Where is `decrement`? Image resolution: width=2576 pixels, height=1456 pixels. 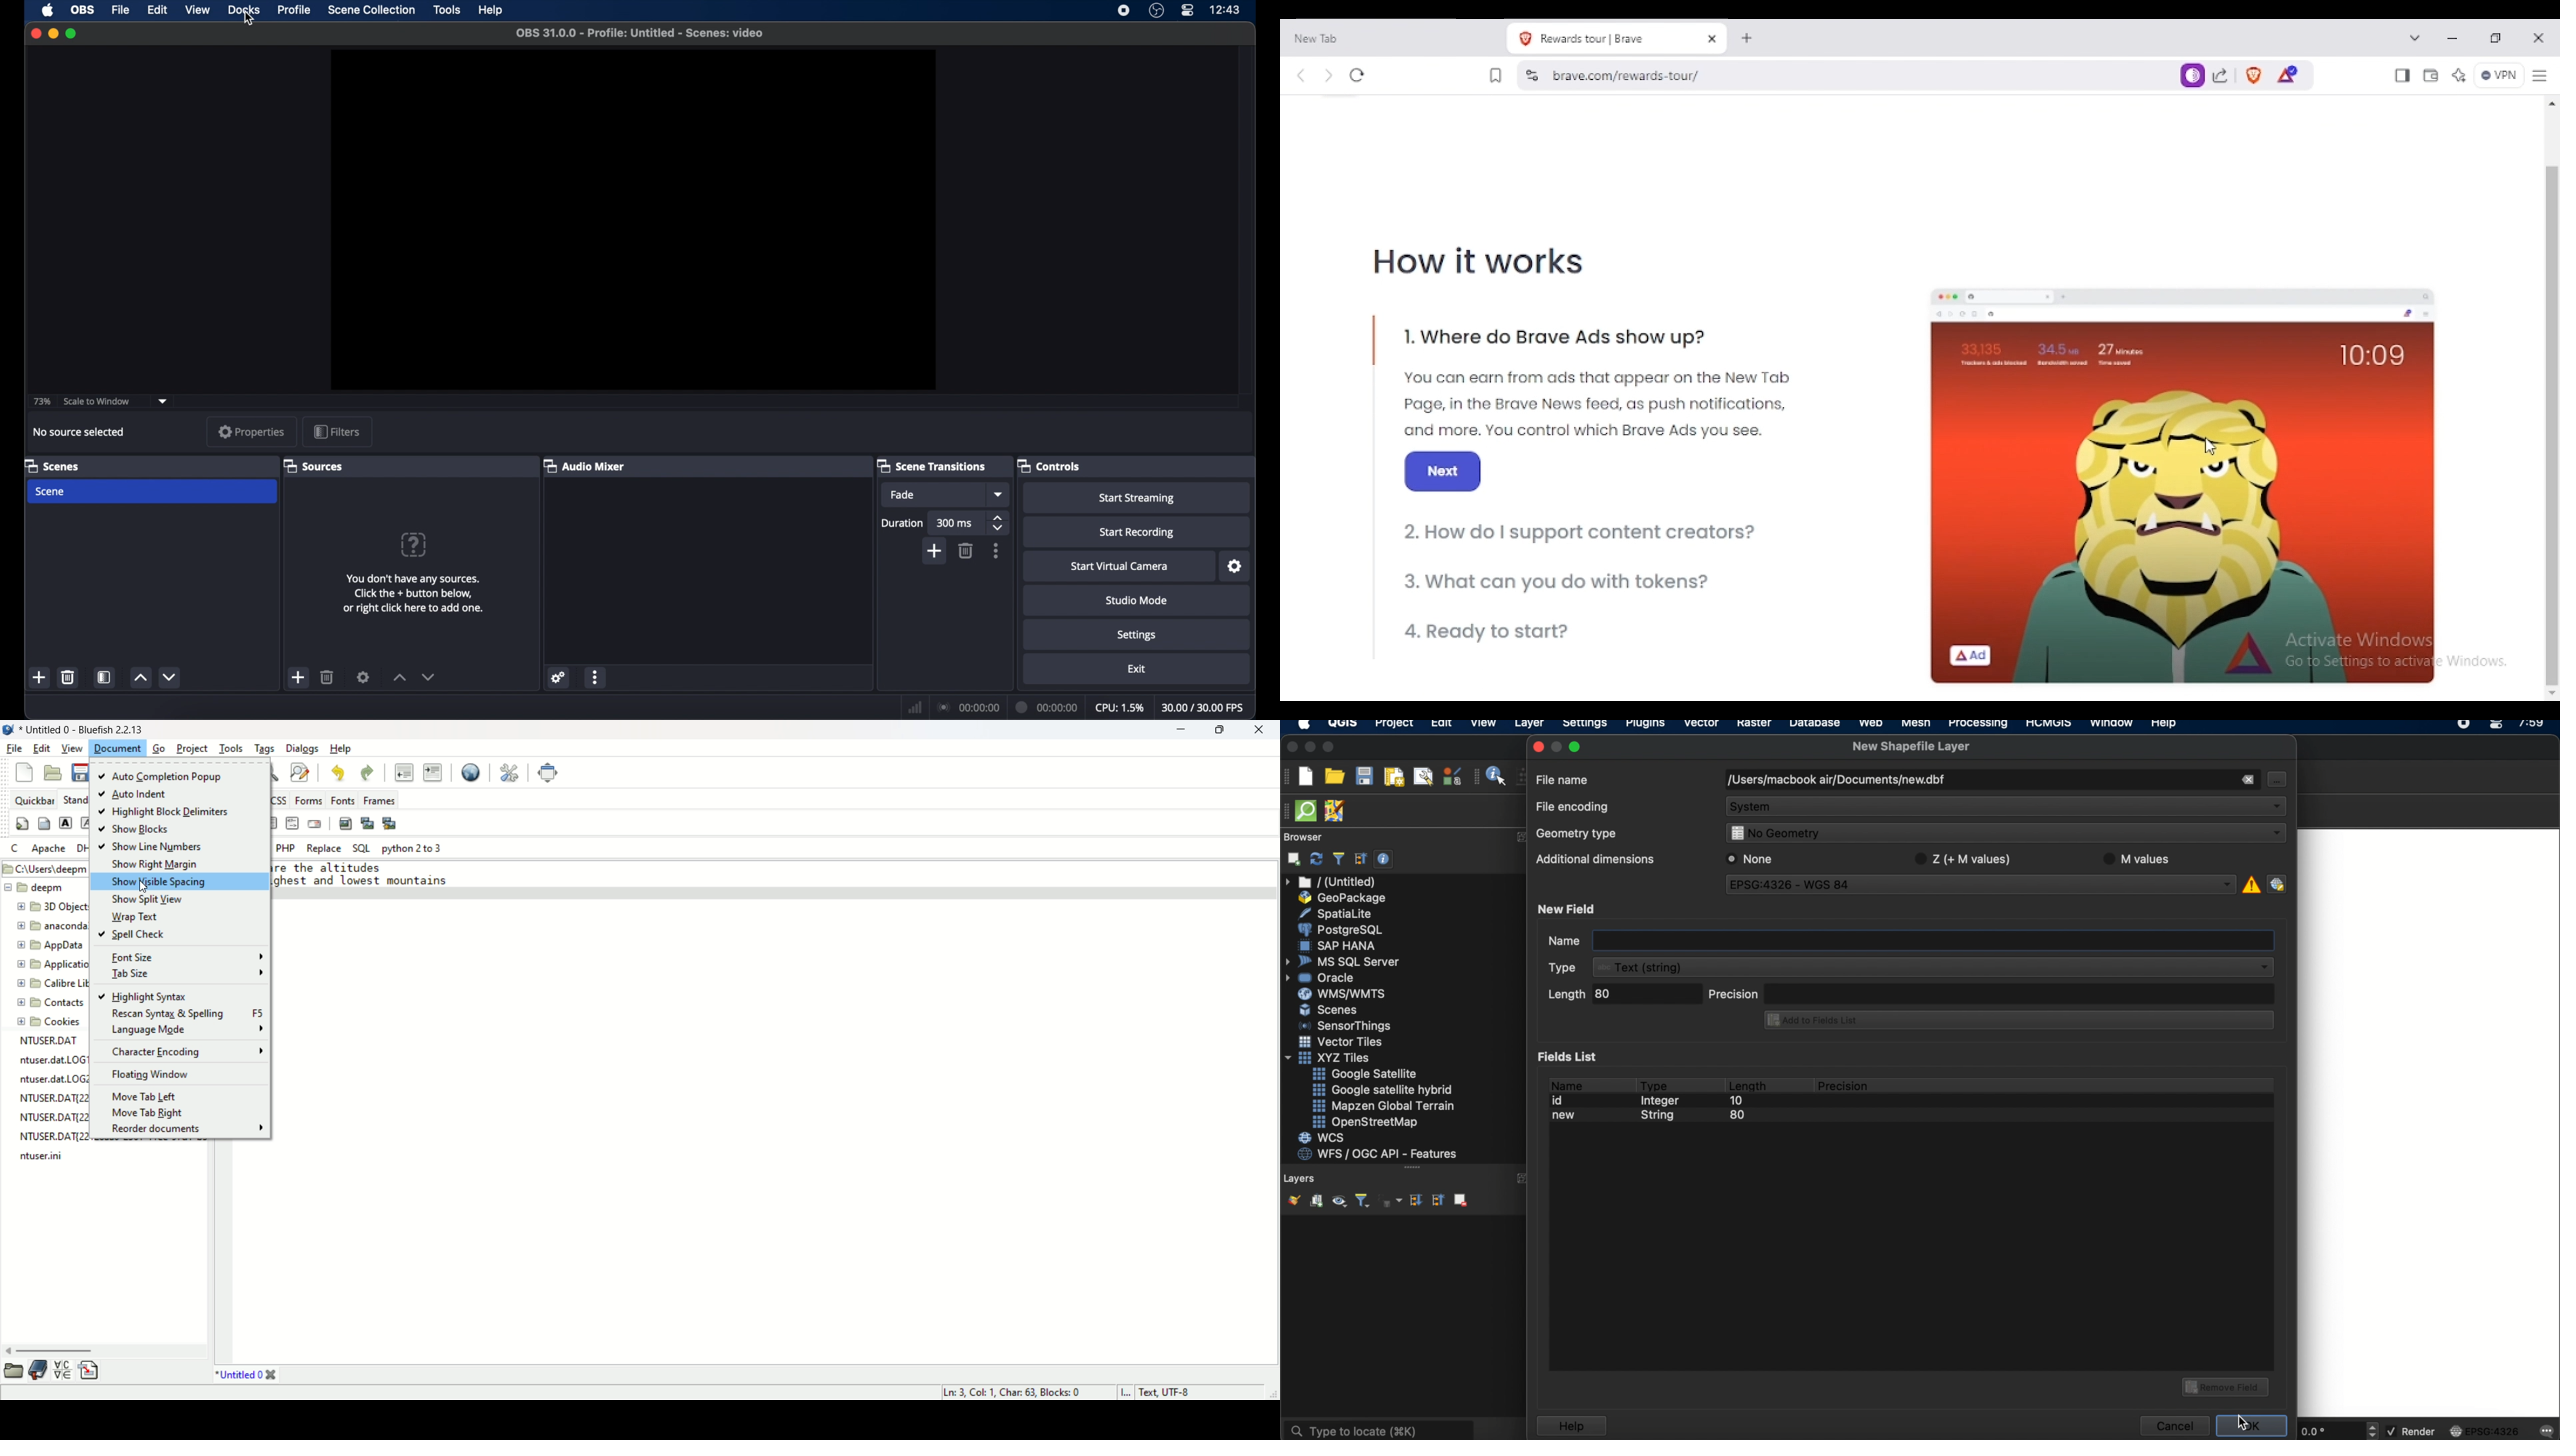 decrement is located at coordinates (171, 677).